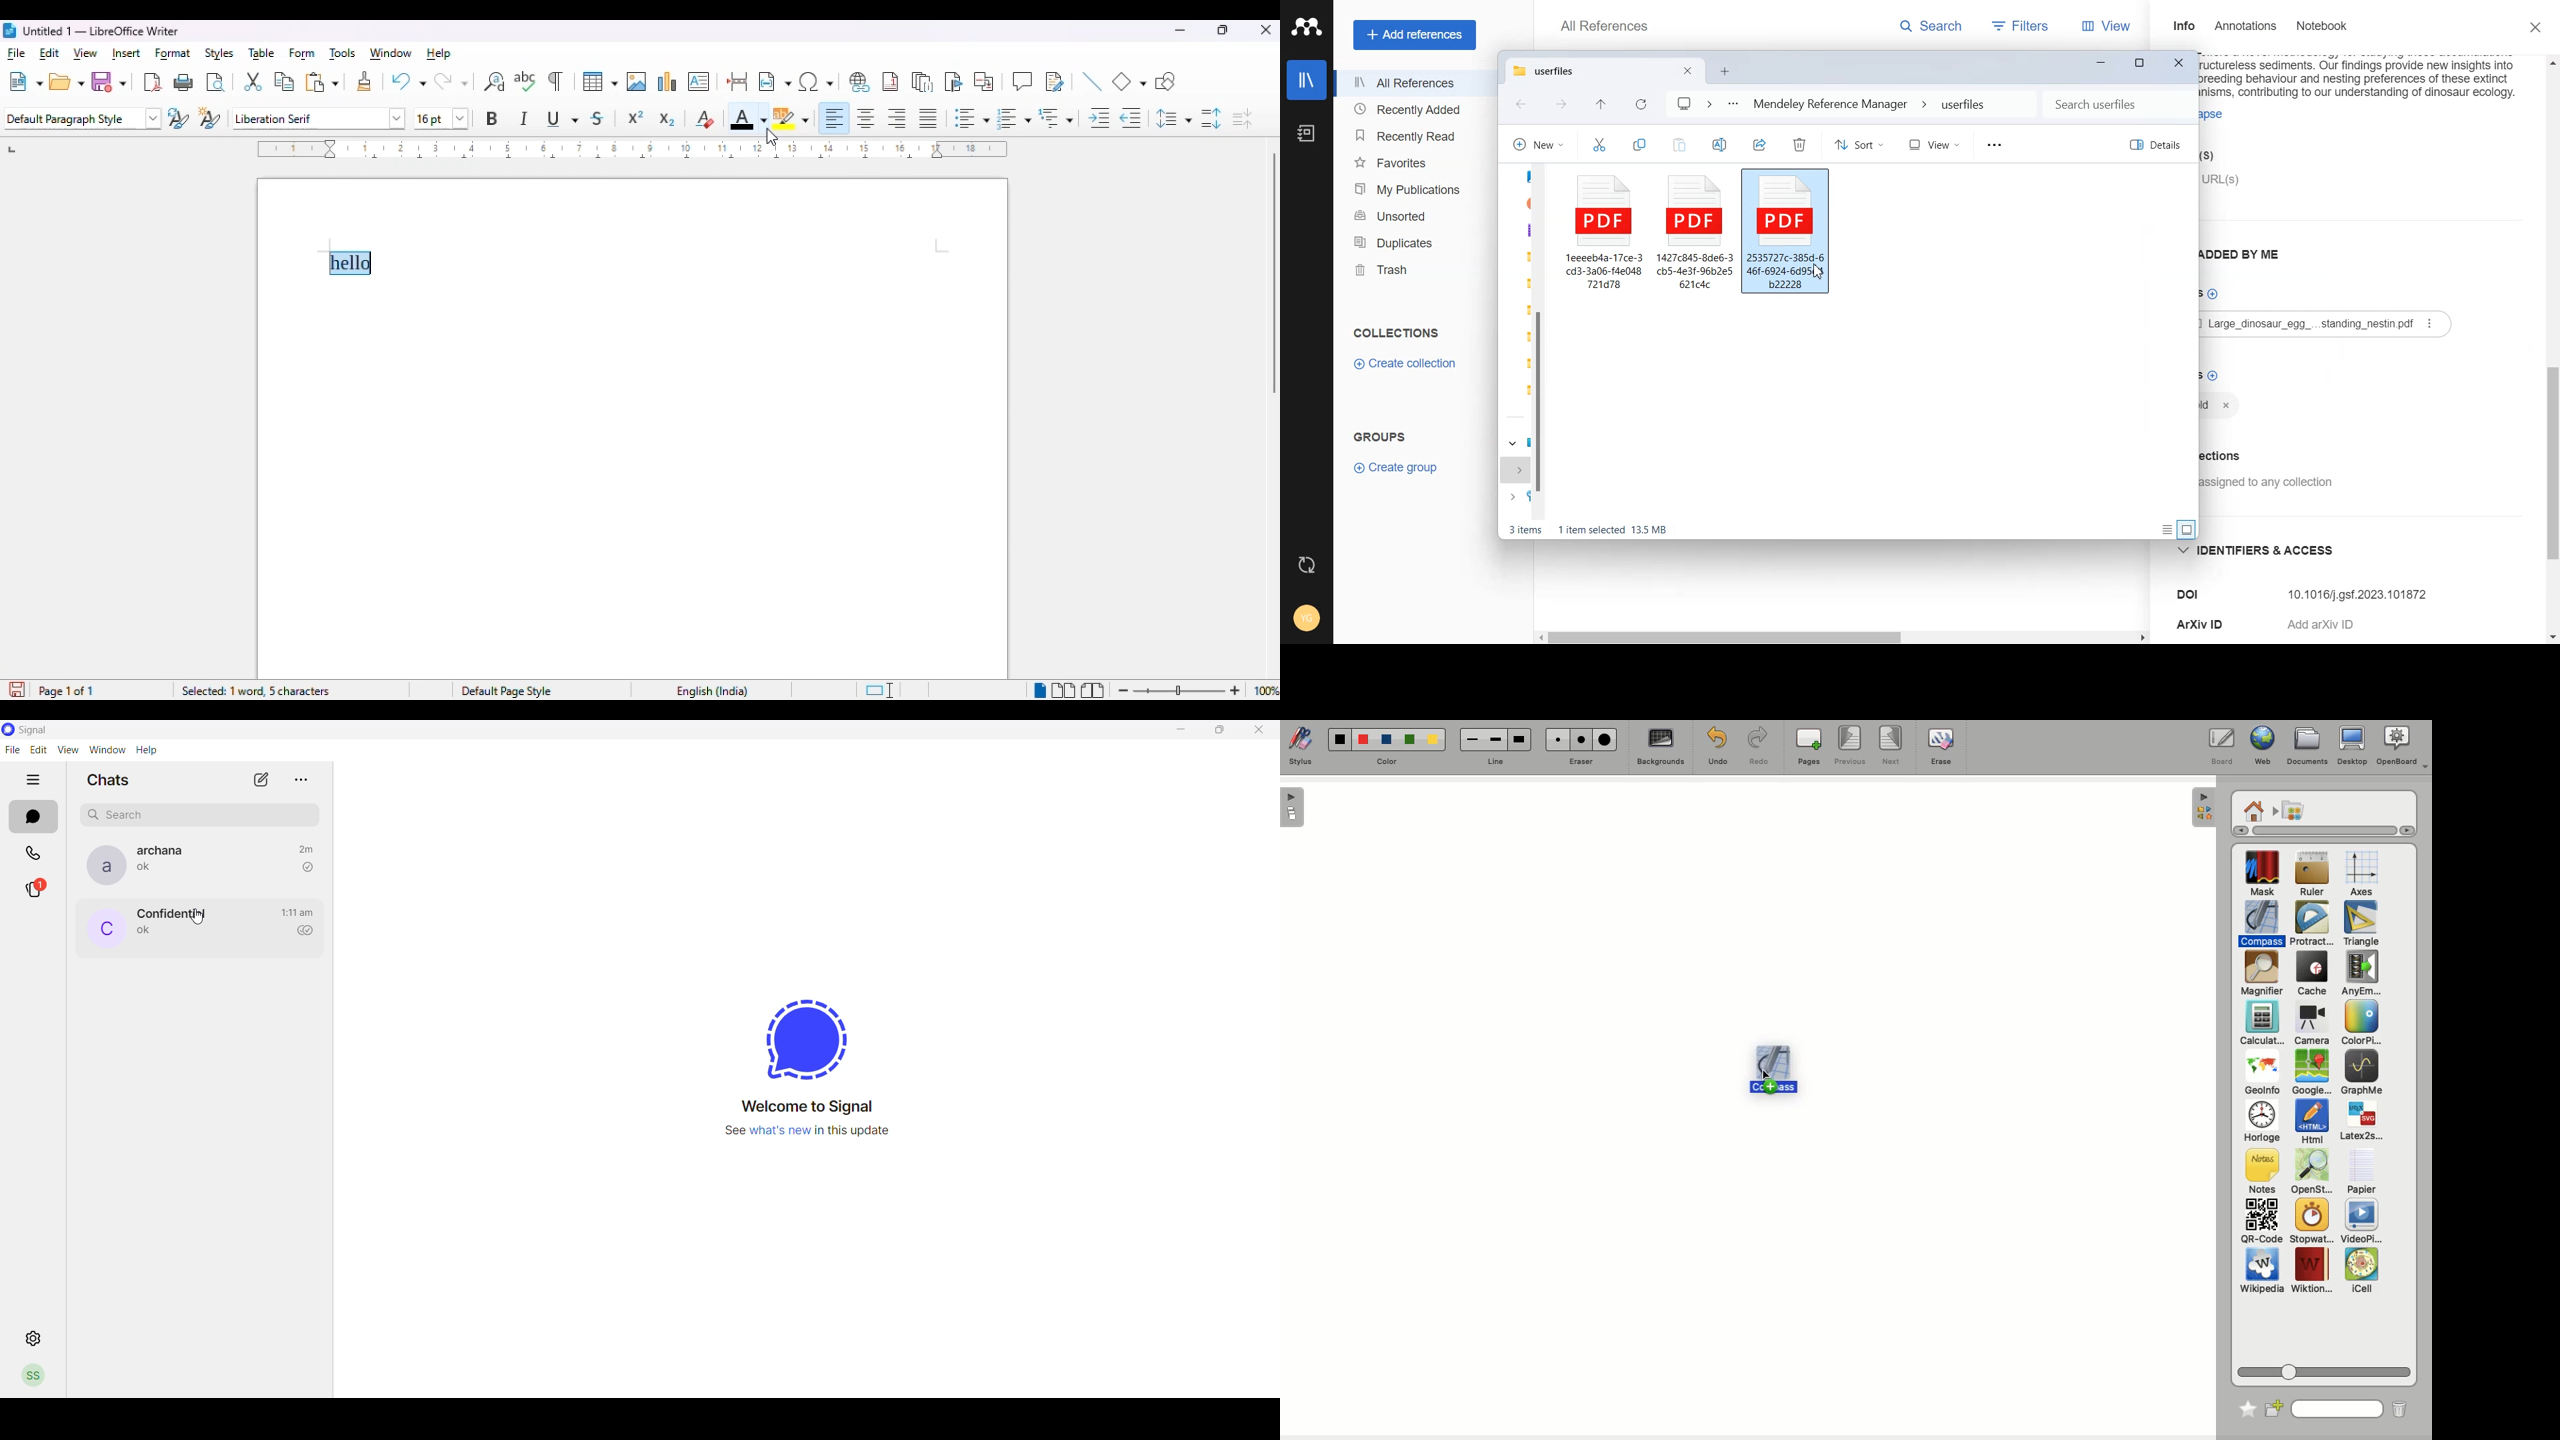 This screenshot has height=1456, width=2576. I want to click on Add, so click(2333, 622).